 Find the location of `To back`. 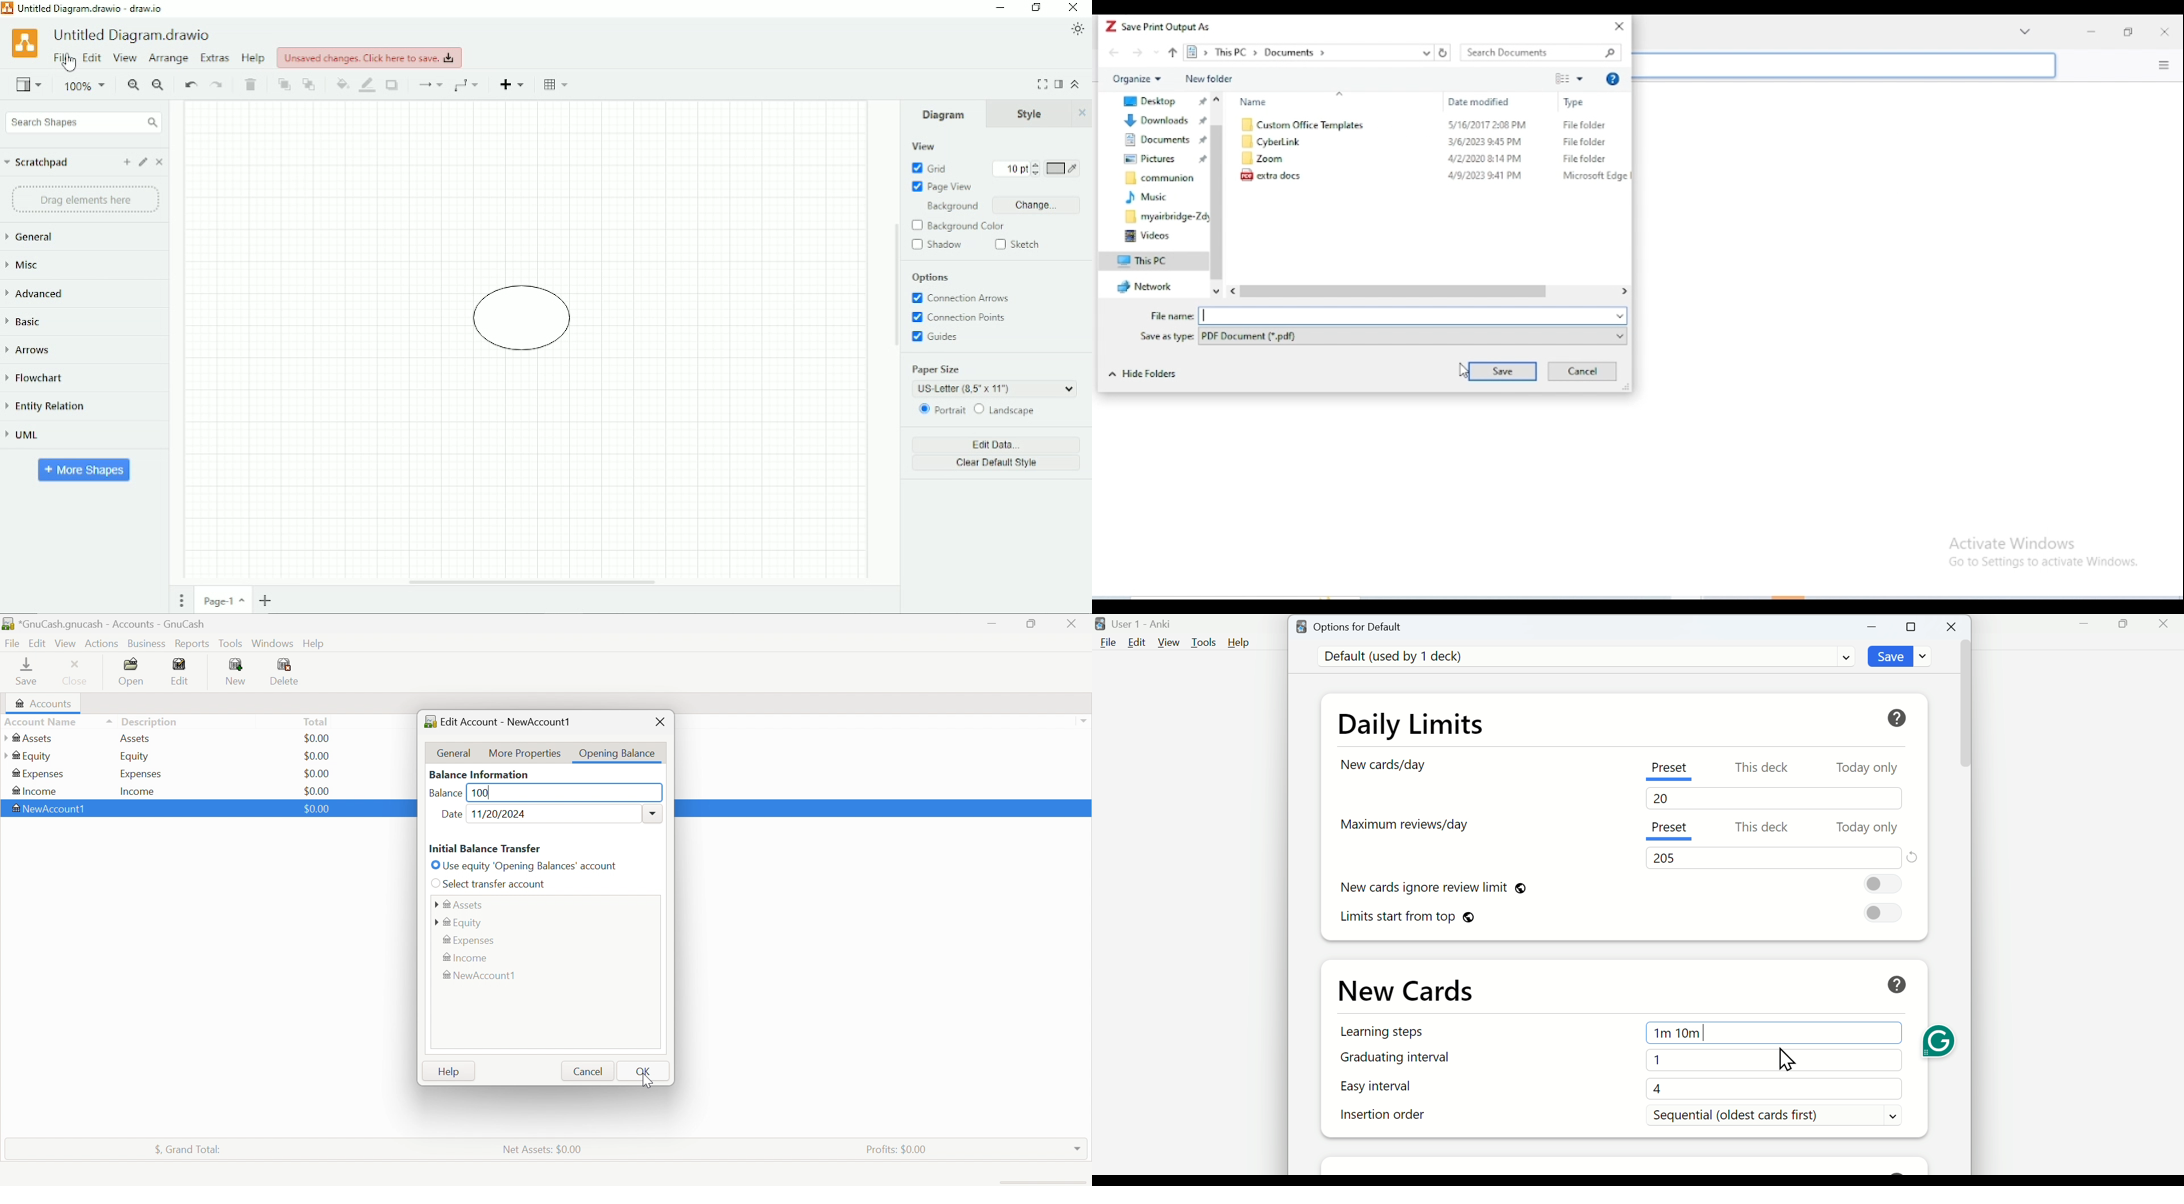

To back is located at coordinates (309, 84).